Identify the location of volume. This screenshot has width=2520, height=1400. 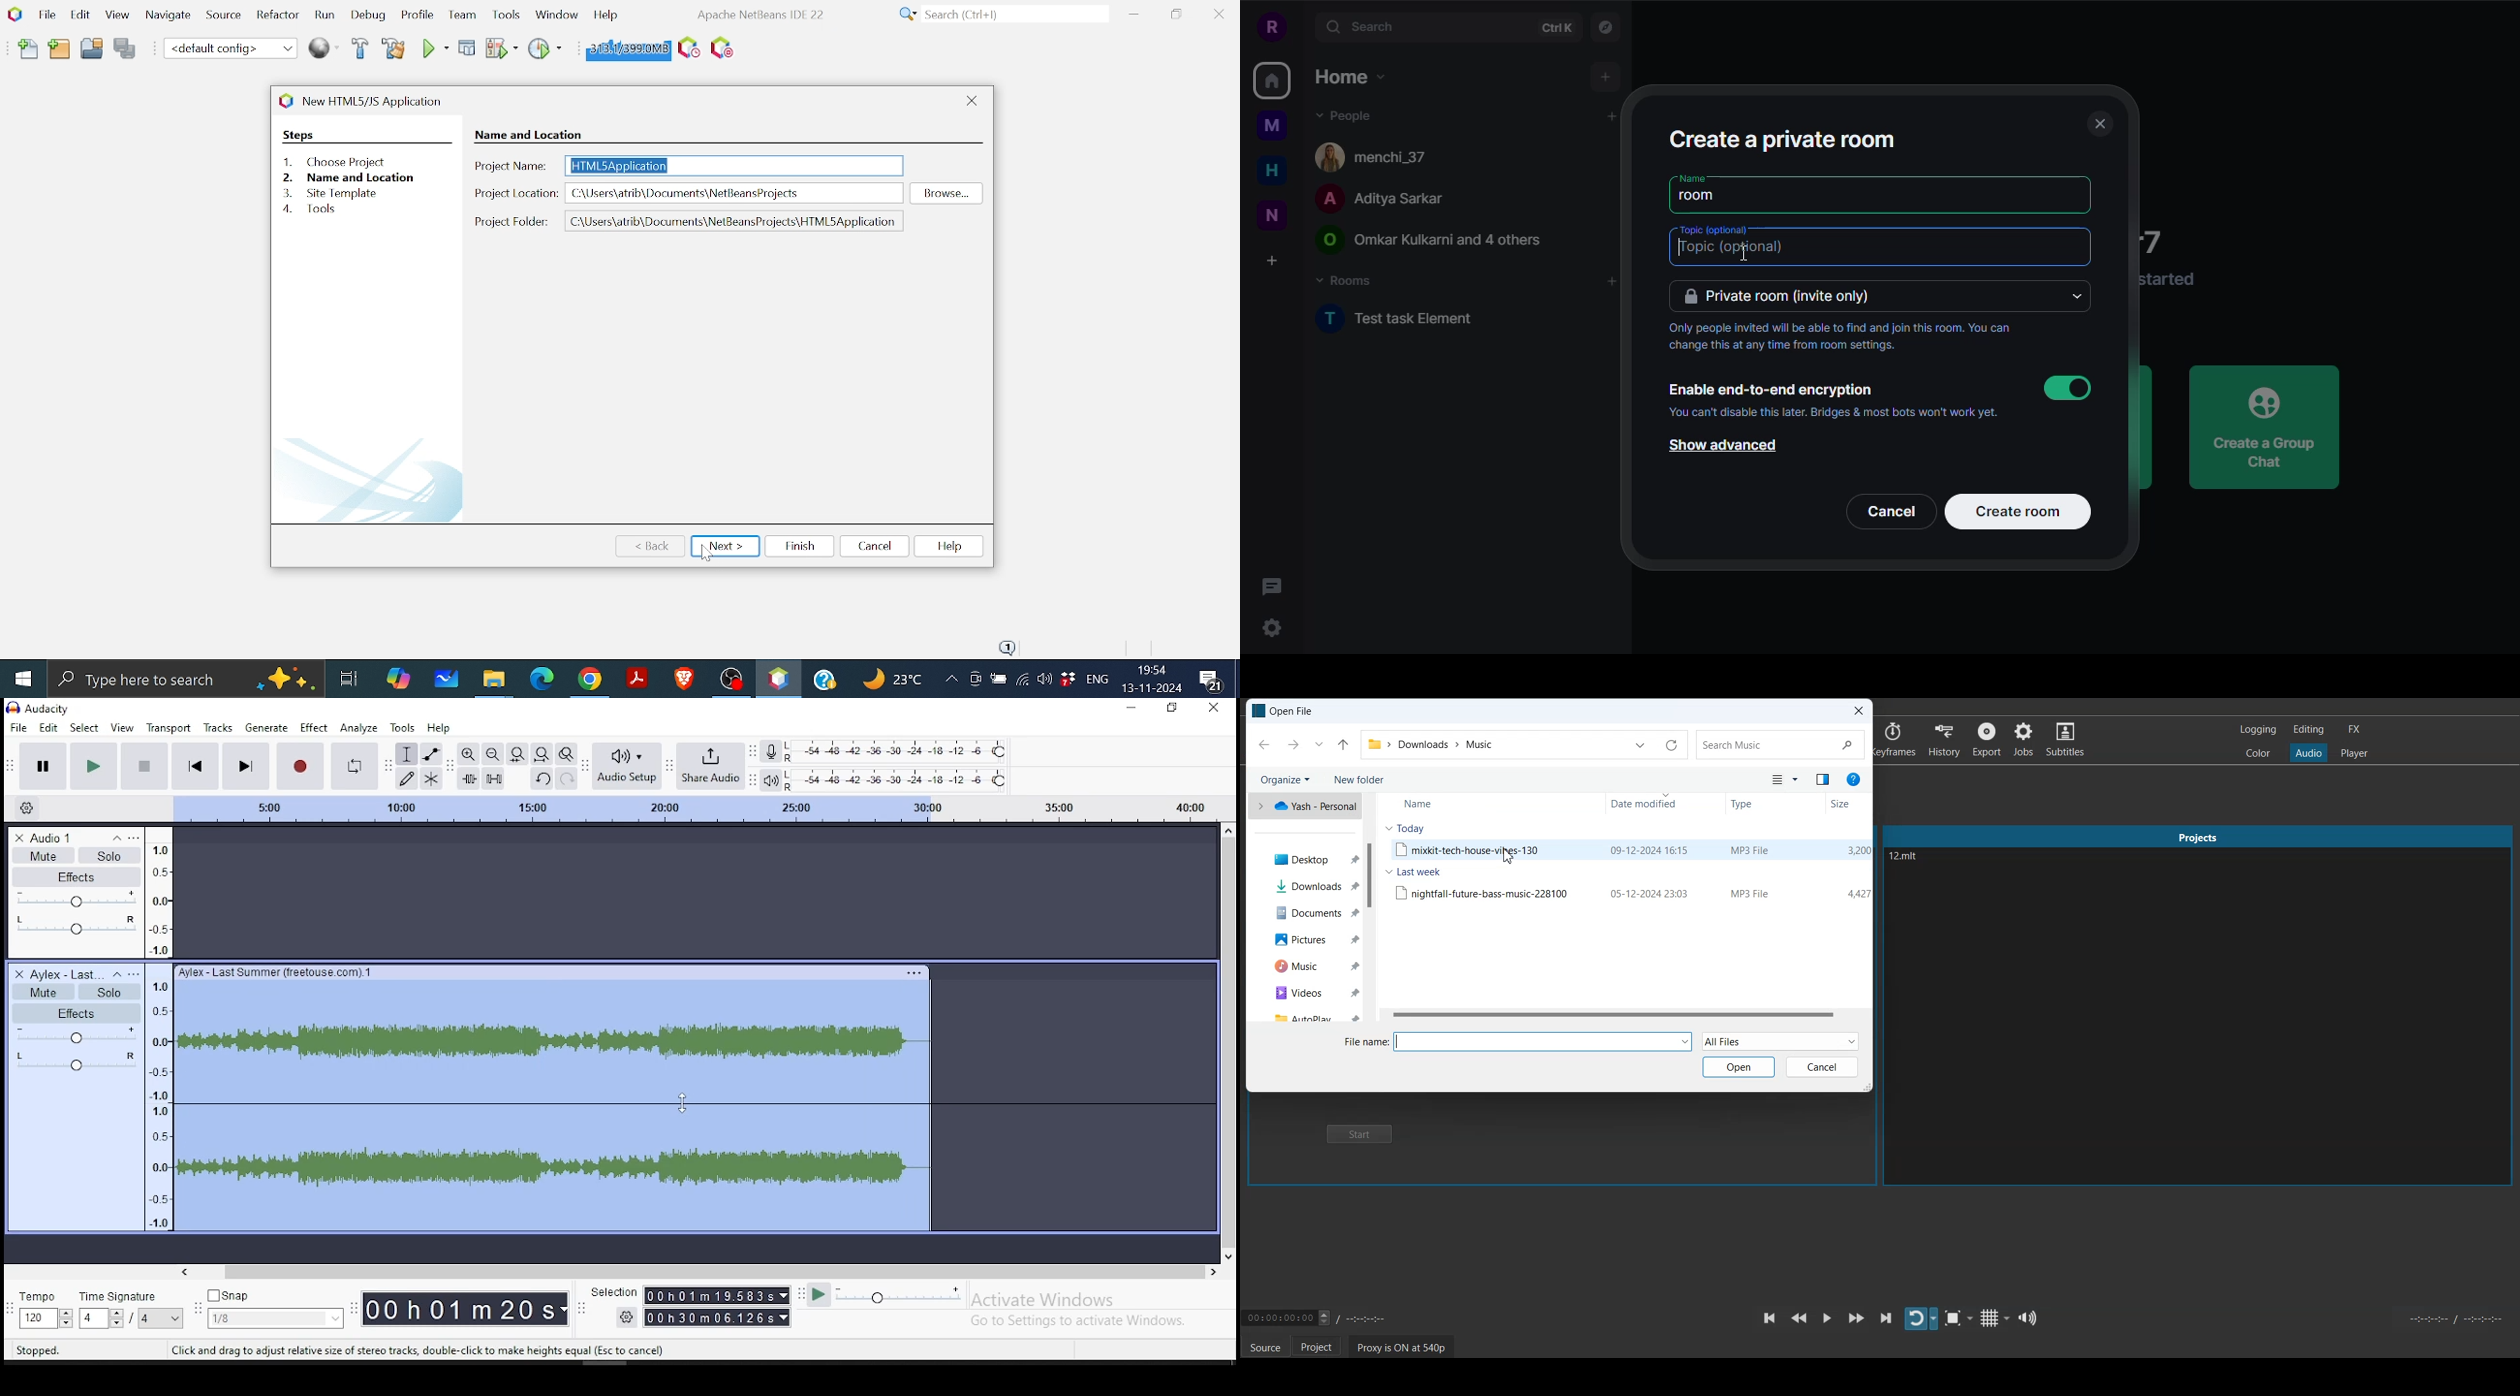
(75, 1035).